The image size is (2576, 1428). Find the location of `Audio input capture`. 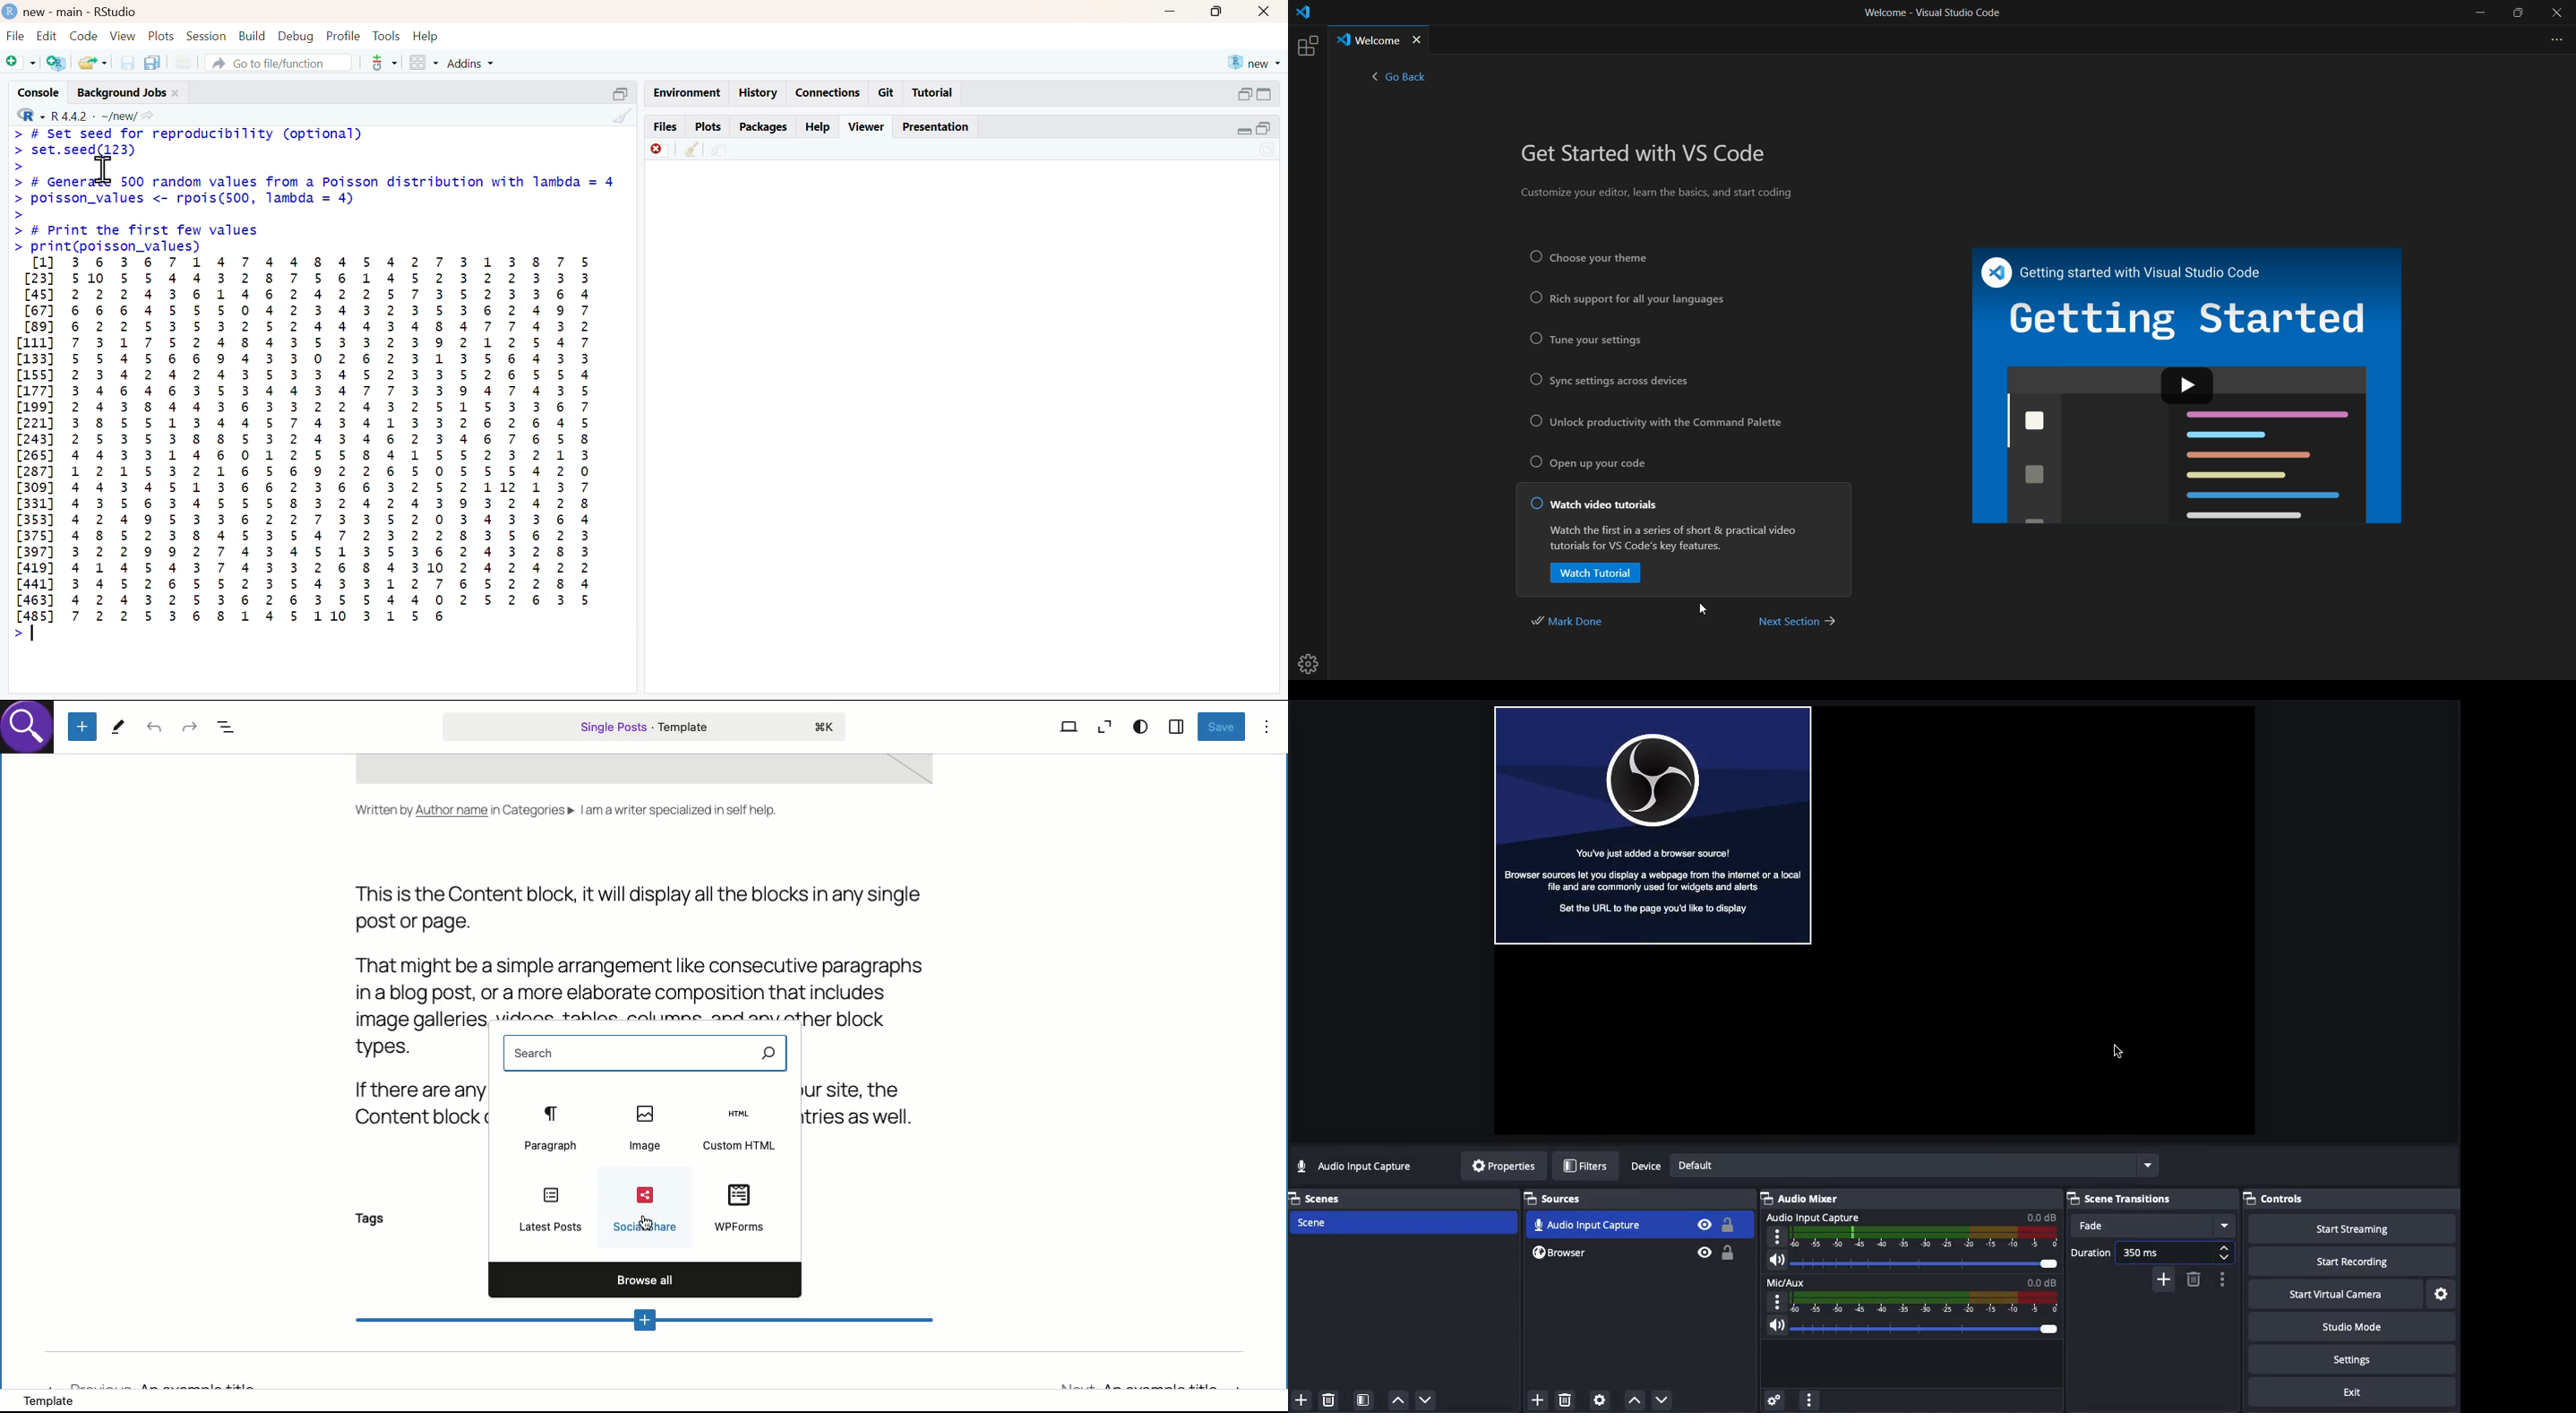

Audio input capture is located at coordinates (1635, 1224).